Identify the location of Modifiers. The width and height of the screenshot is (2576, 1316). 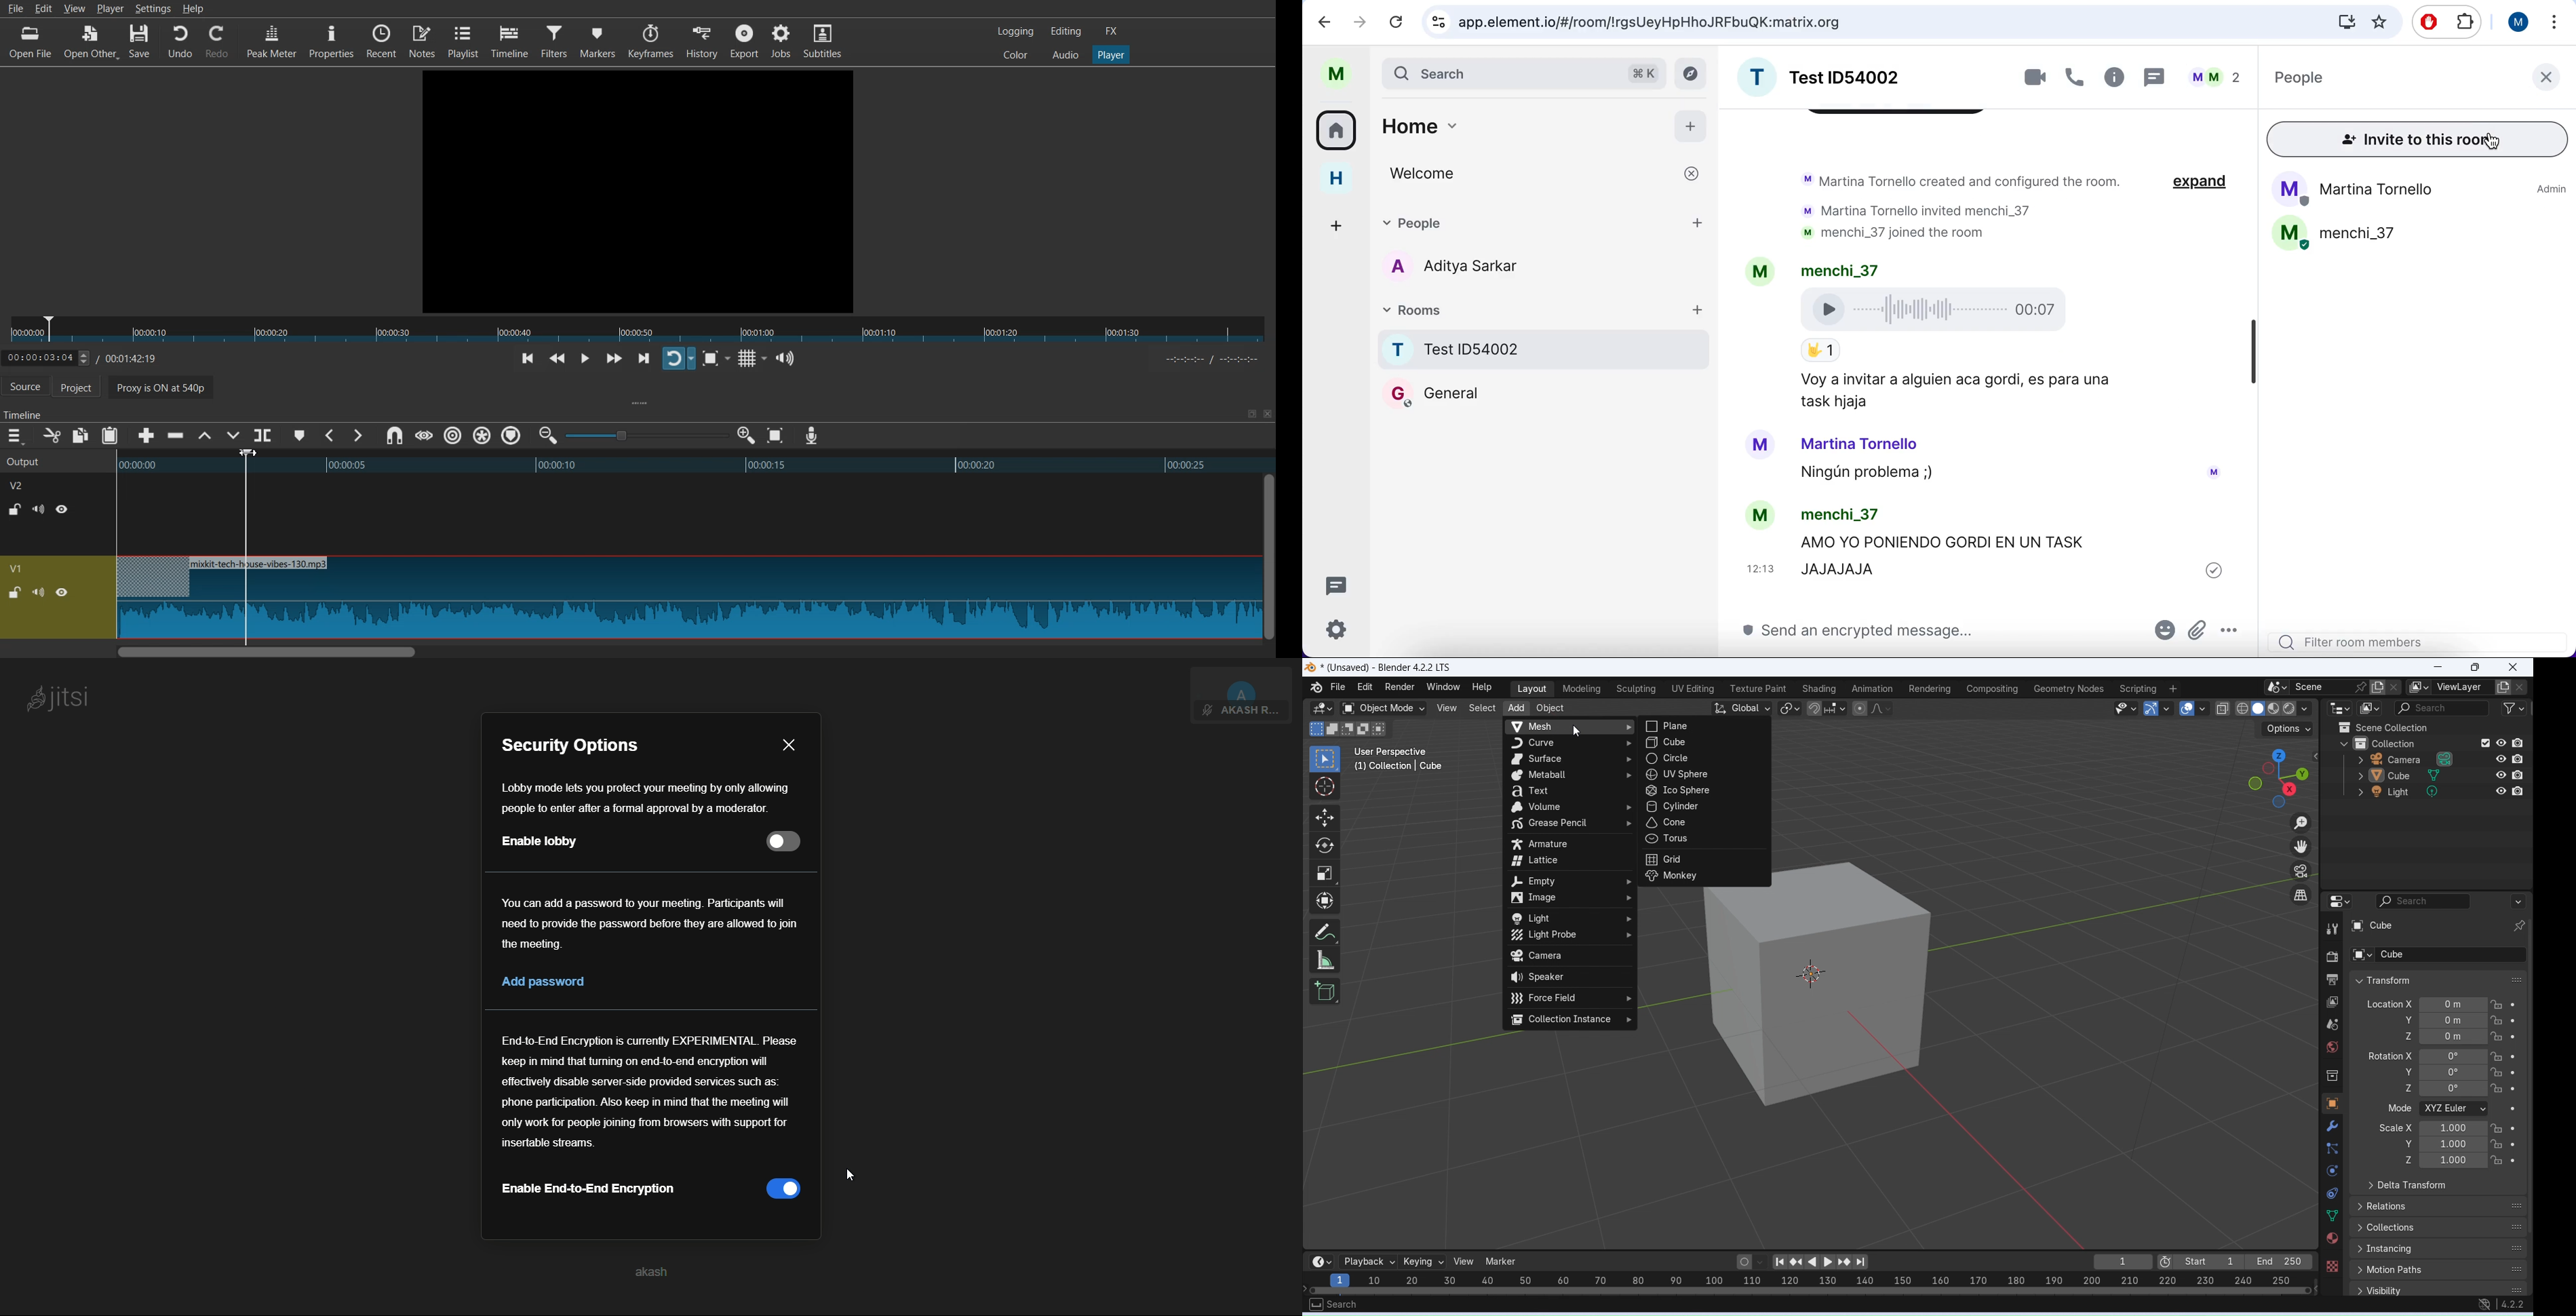
(2335, 1126).